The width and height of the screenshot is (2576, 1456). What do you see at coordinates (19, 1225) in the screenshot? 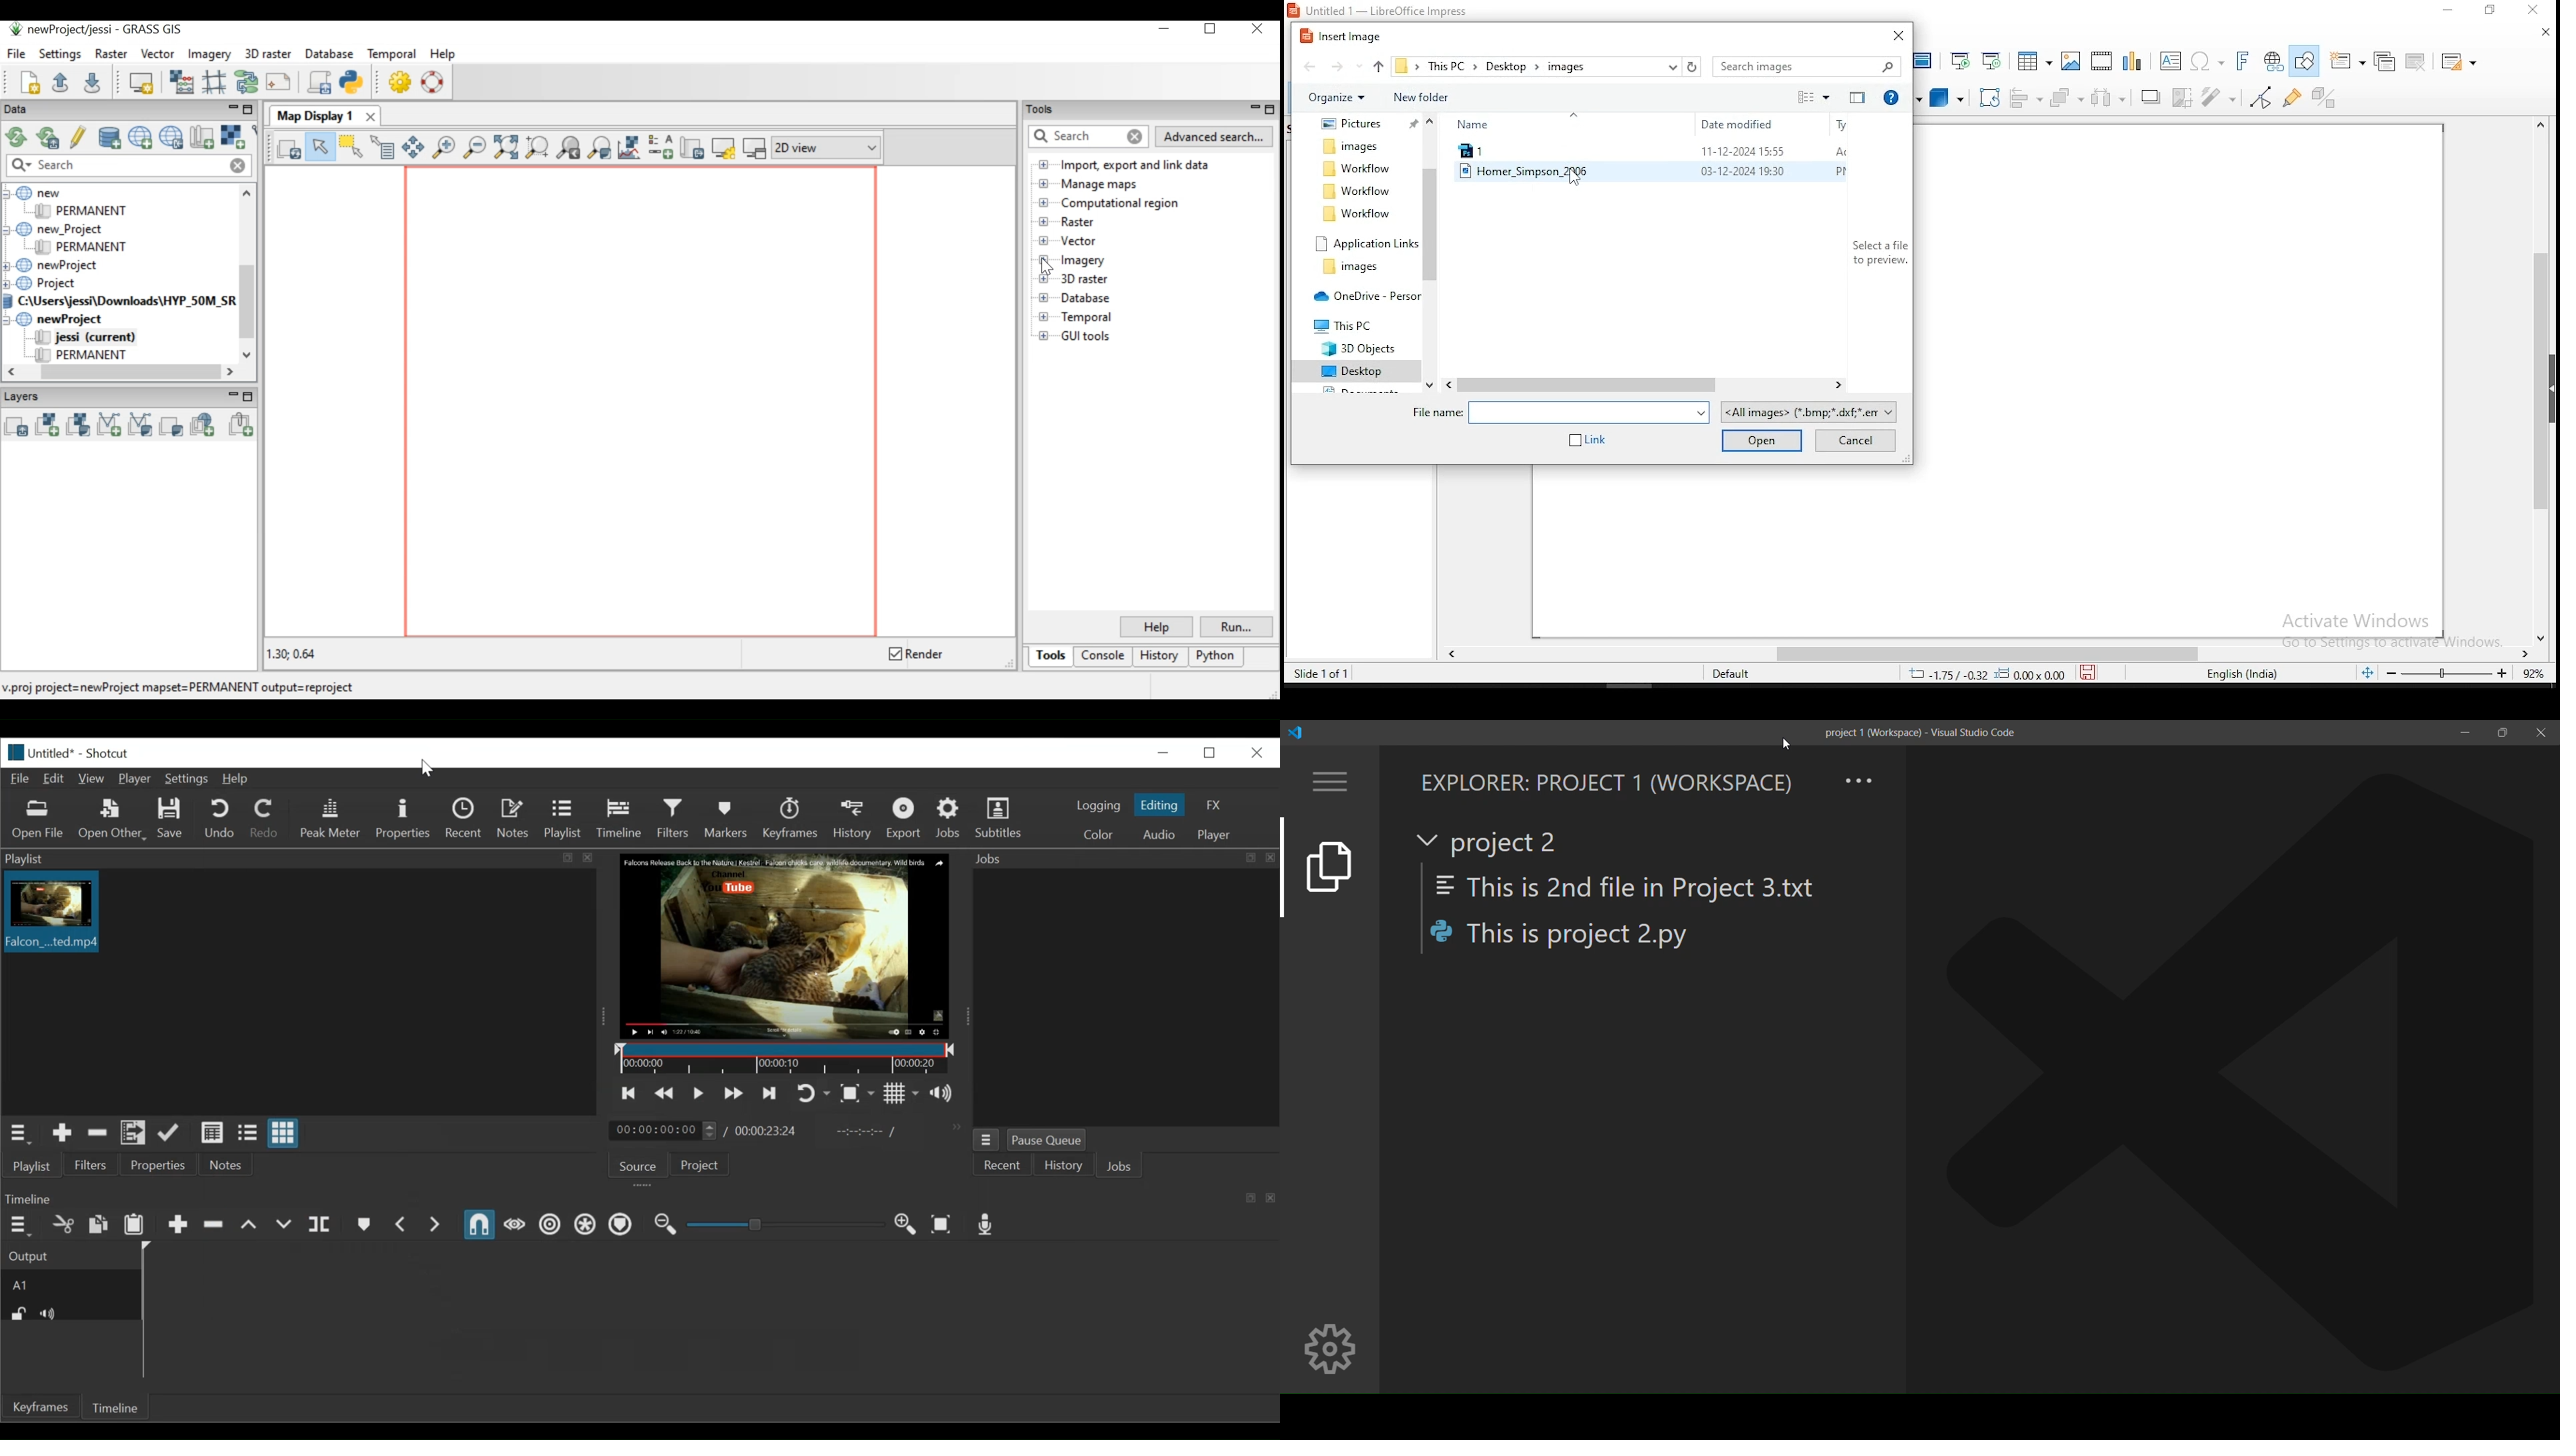
I see `Timeline menu` at bounding box center [19, 1225].